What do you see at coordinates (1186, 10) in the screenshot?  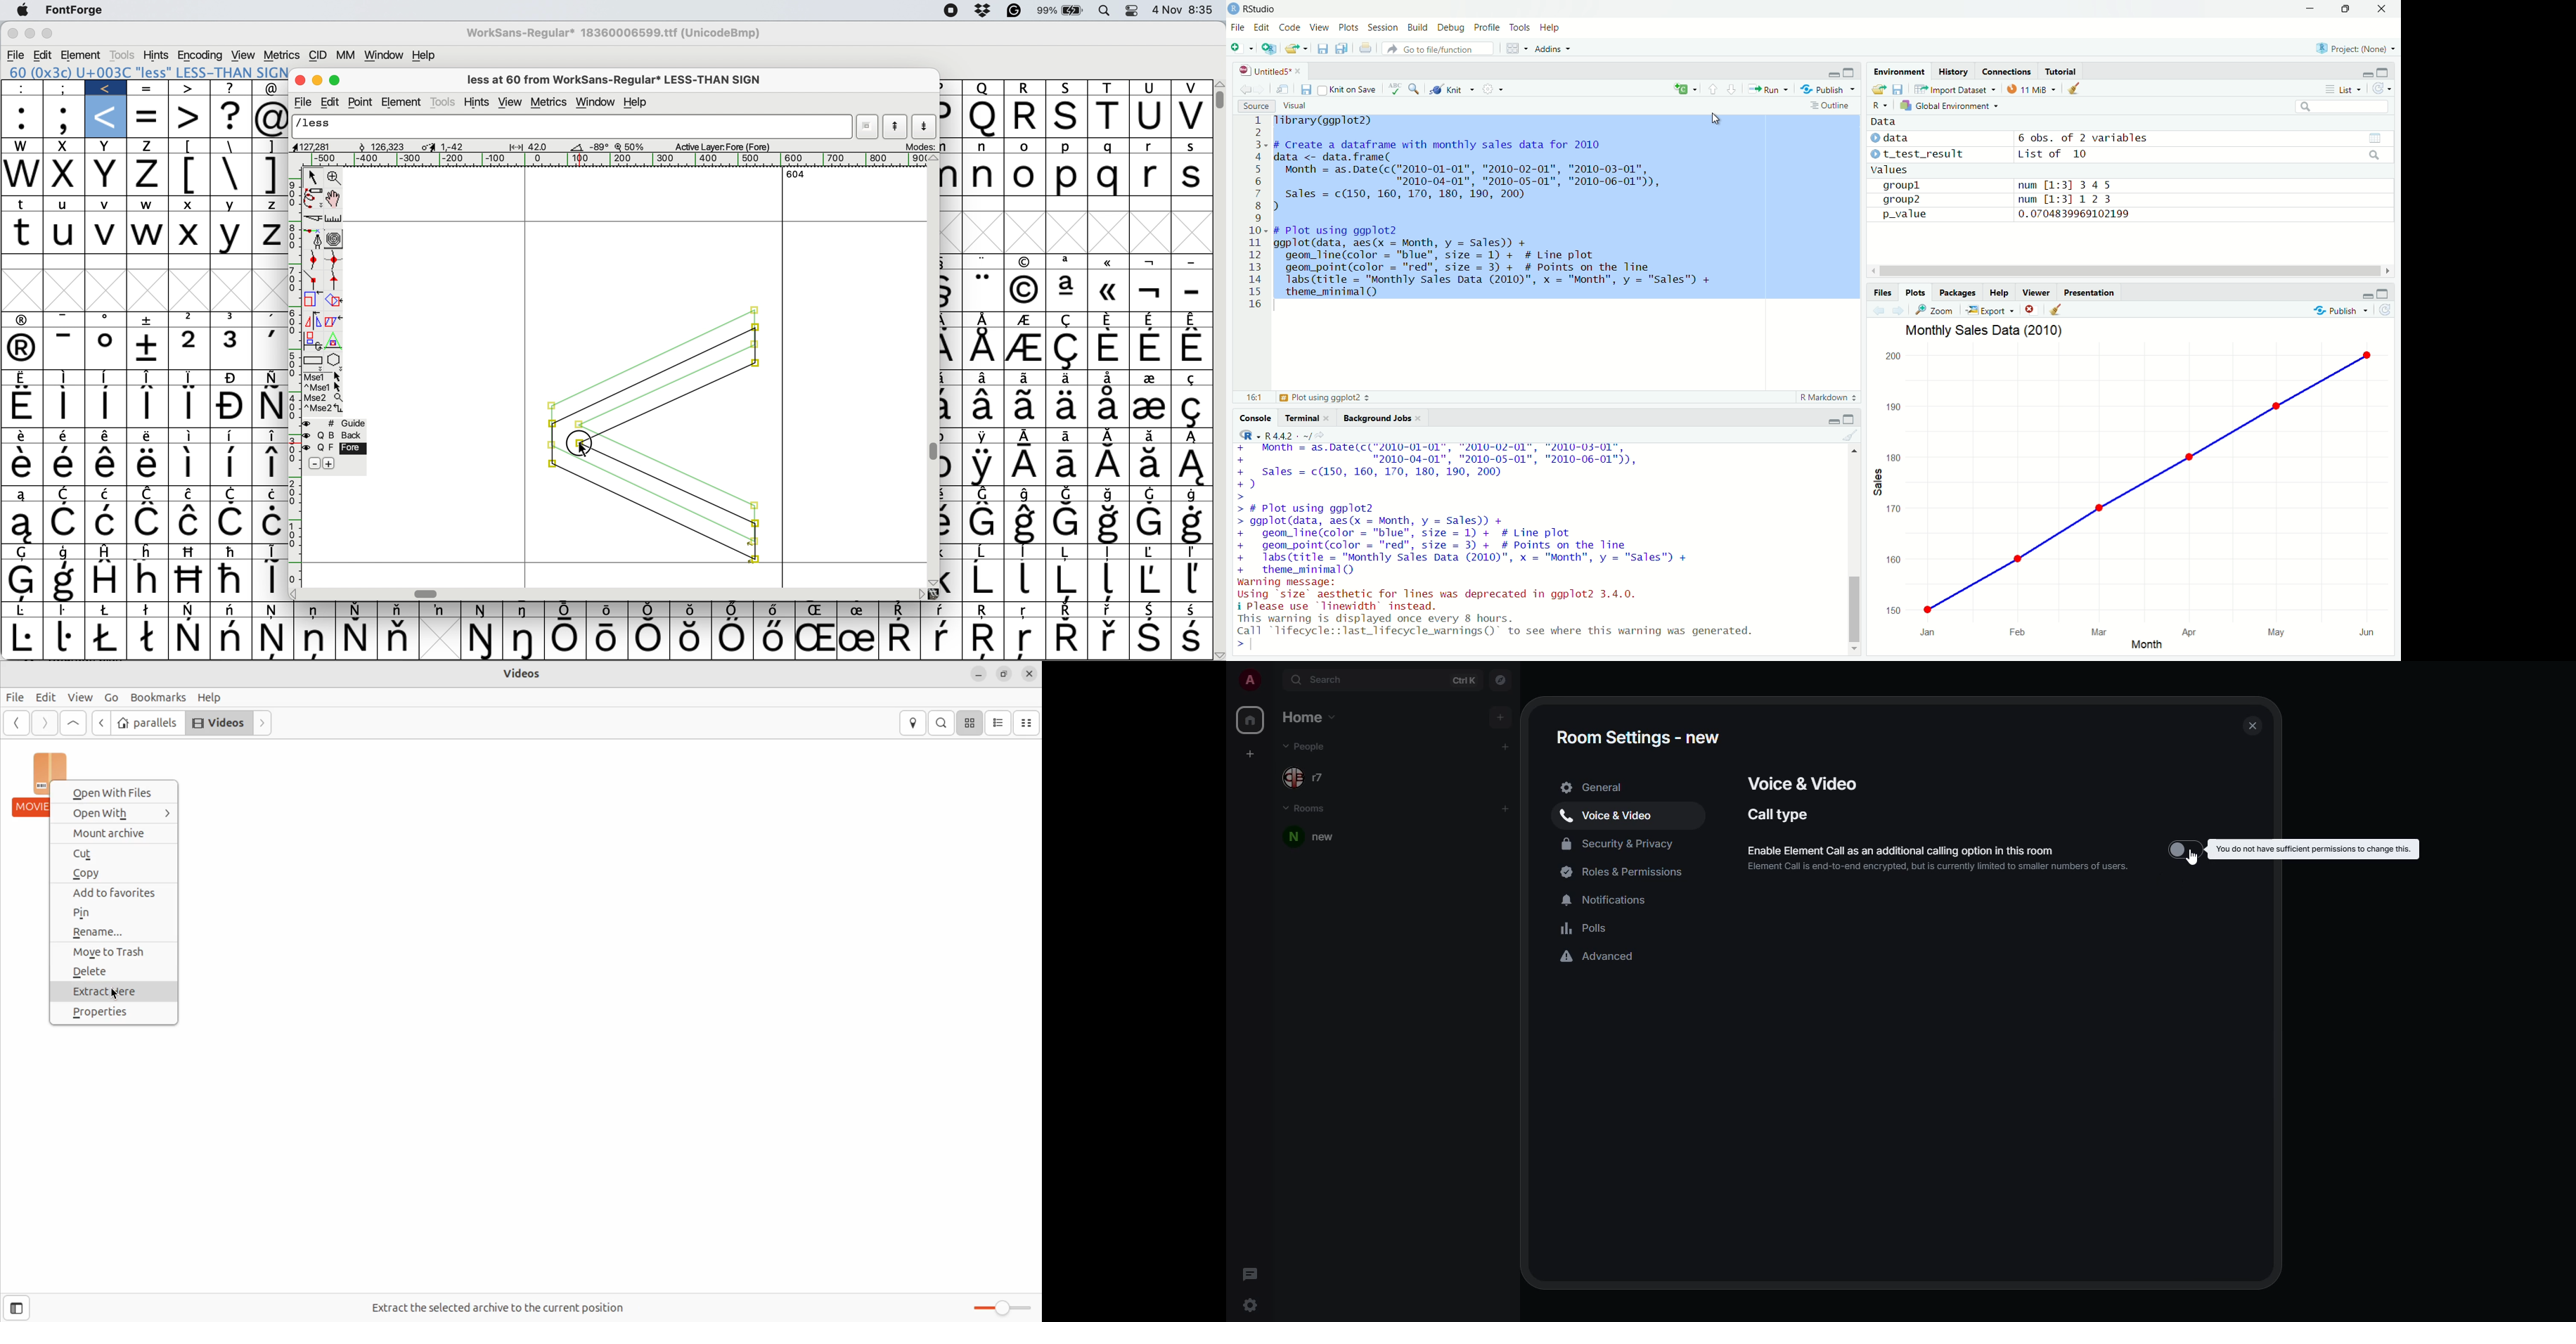 I see `4 Nov 8:35` at bounding box center [1186, 10].